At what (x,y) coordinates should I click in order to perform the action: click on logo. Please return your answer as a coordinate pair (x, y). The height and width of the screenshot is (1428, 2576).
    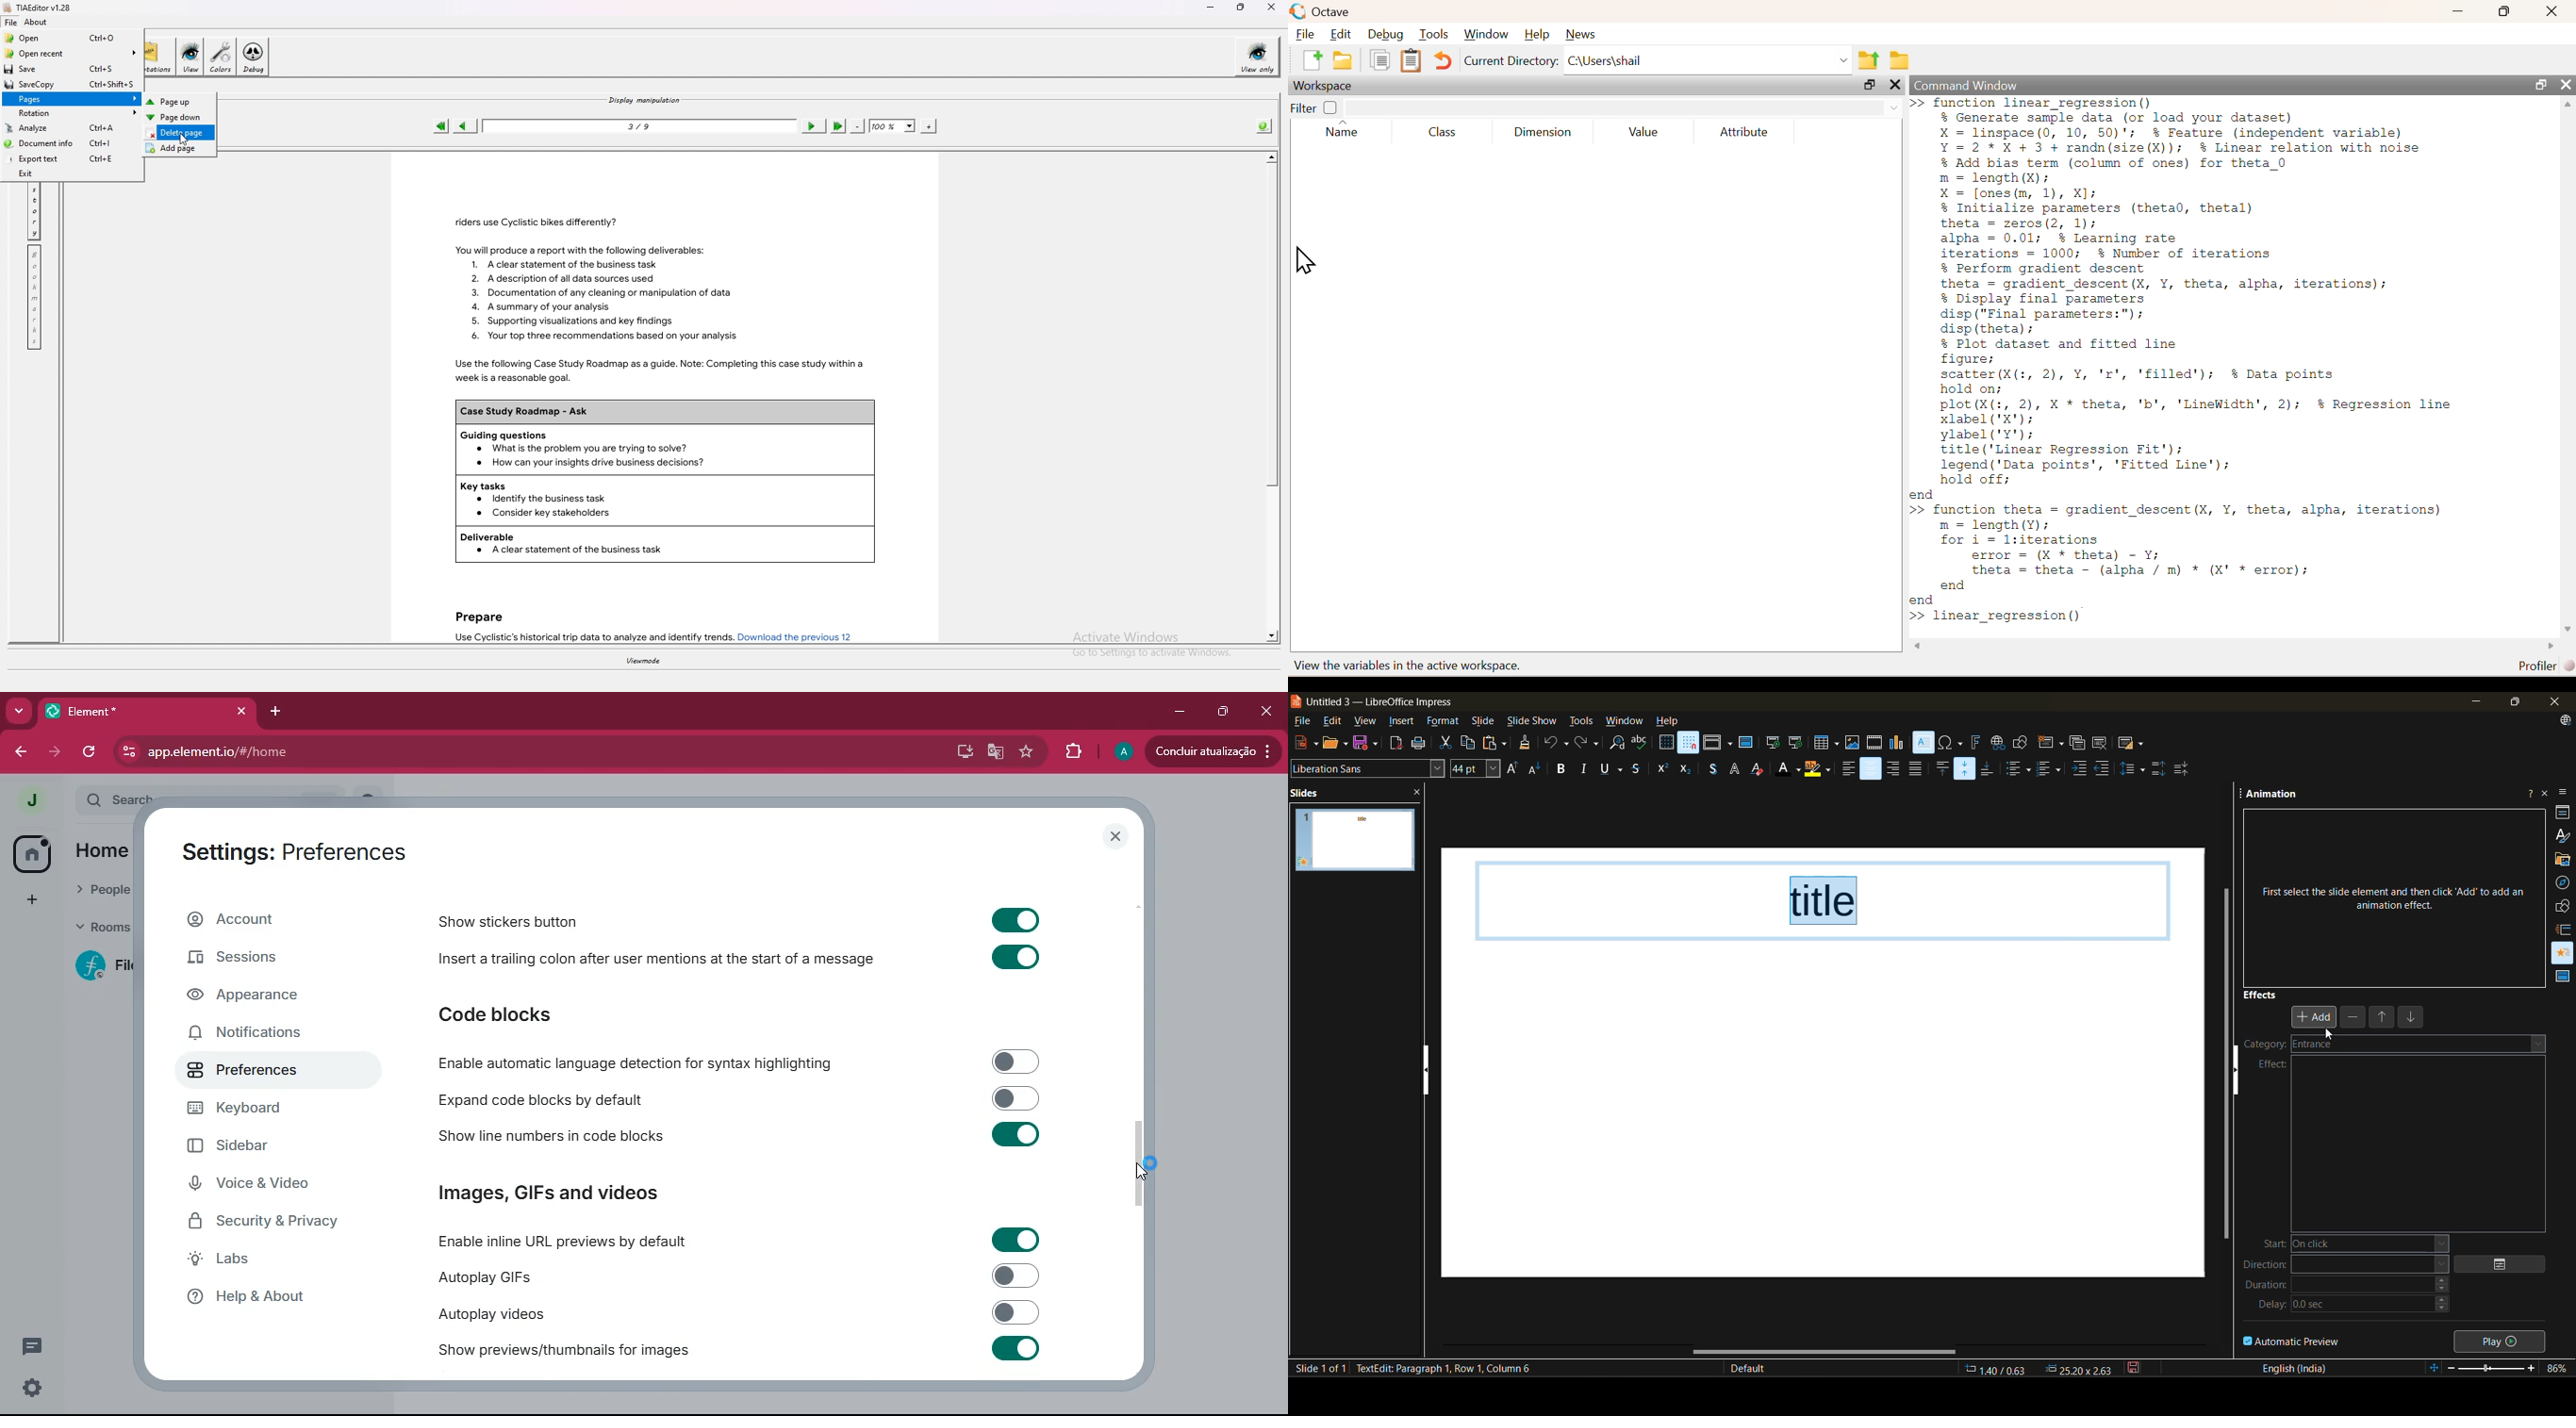
    Looking at the image, I should click on (1297, 11).